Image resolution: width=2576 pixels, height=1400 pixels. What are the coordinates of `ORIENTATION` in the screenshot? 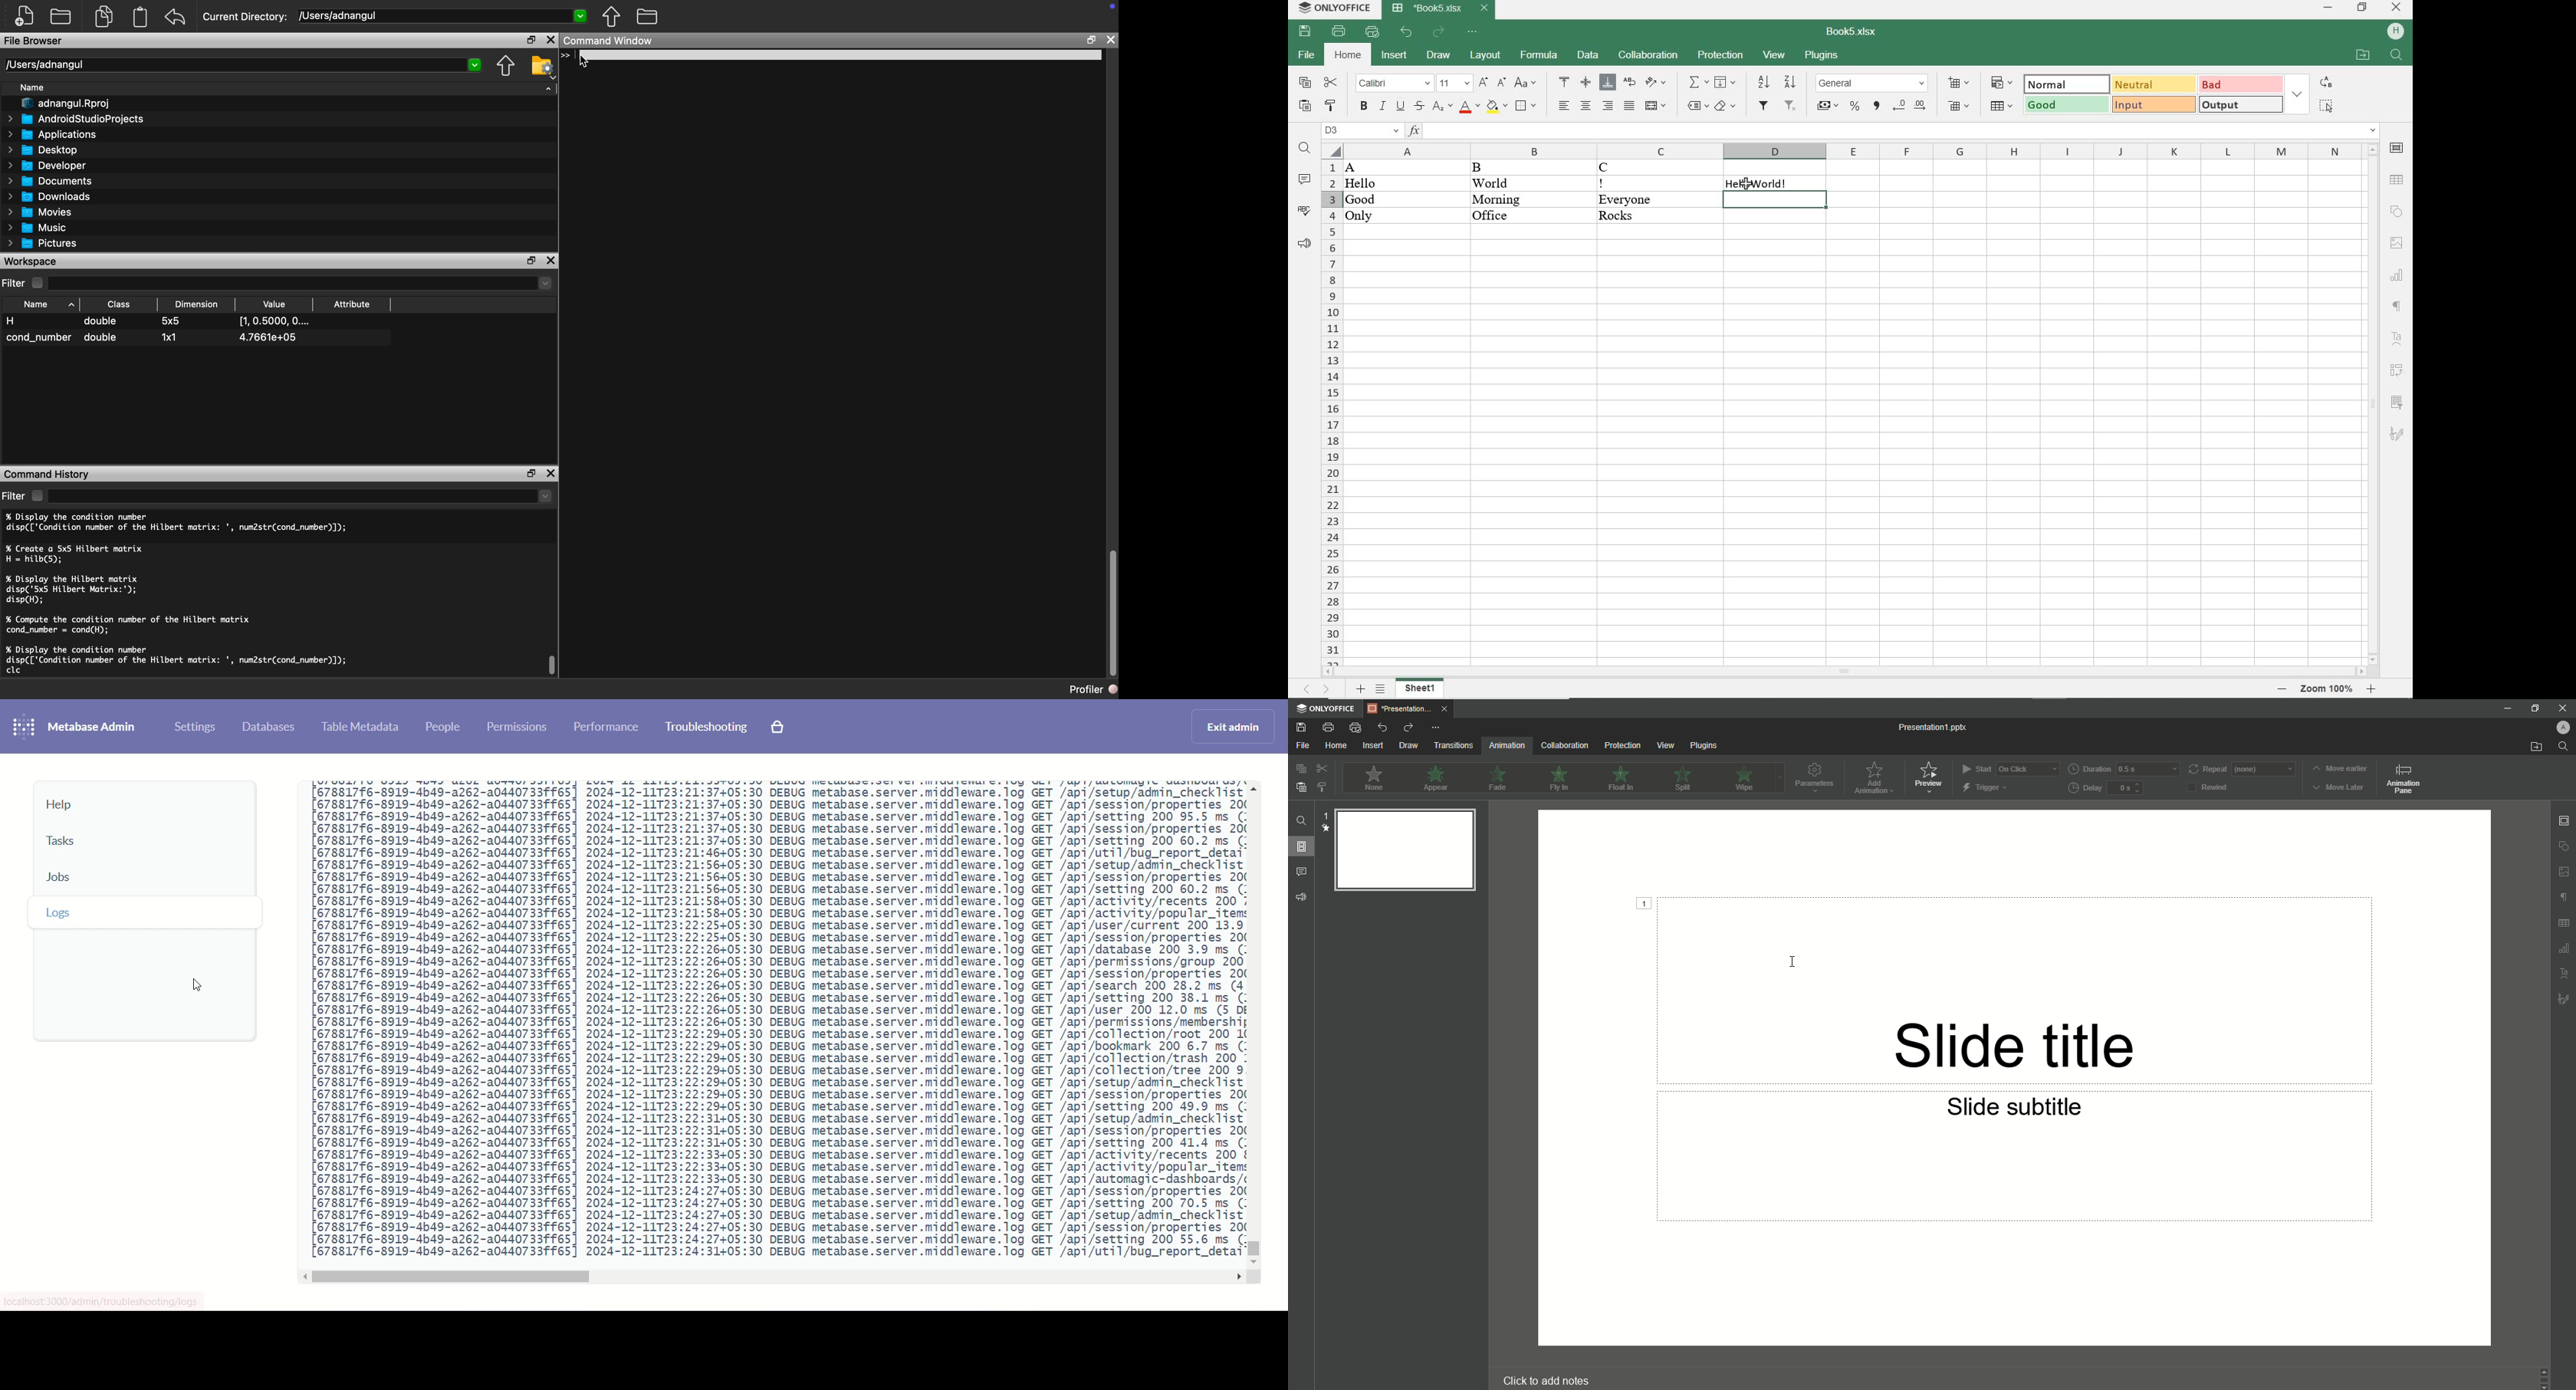 It's located at (1655, 83).